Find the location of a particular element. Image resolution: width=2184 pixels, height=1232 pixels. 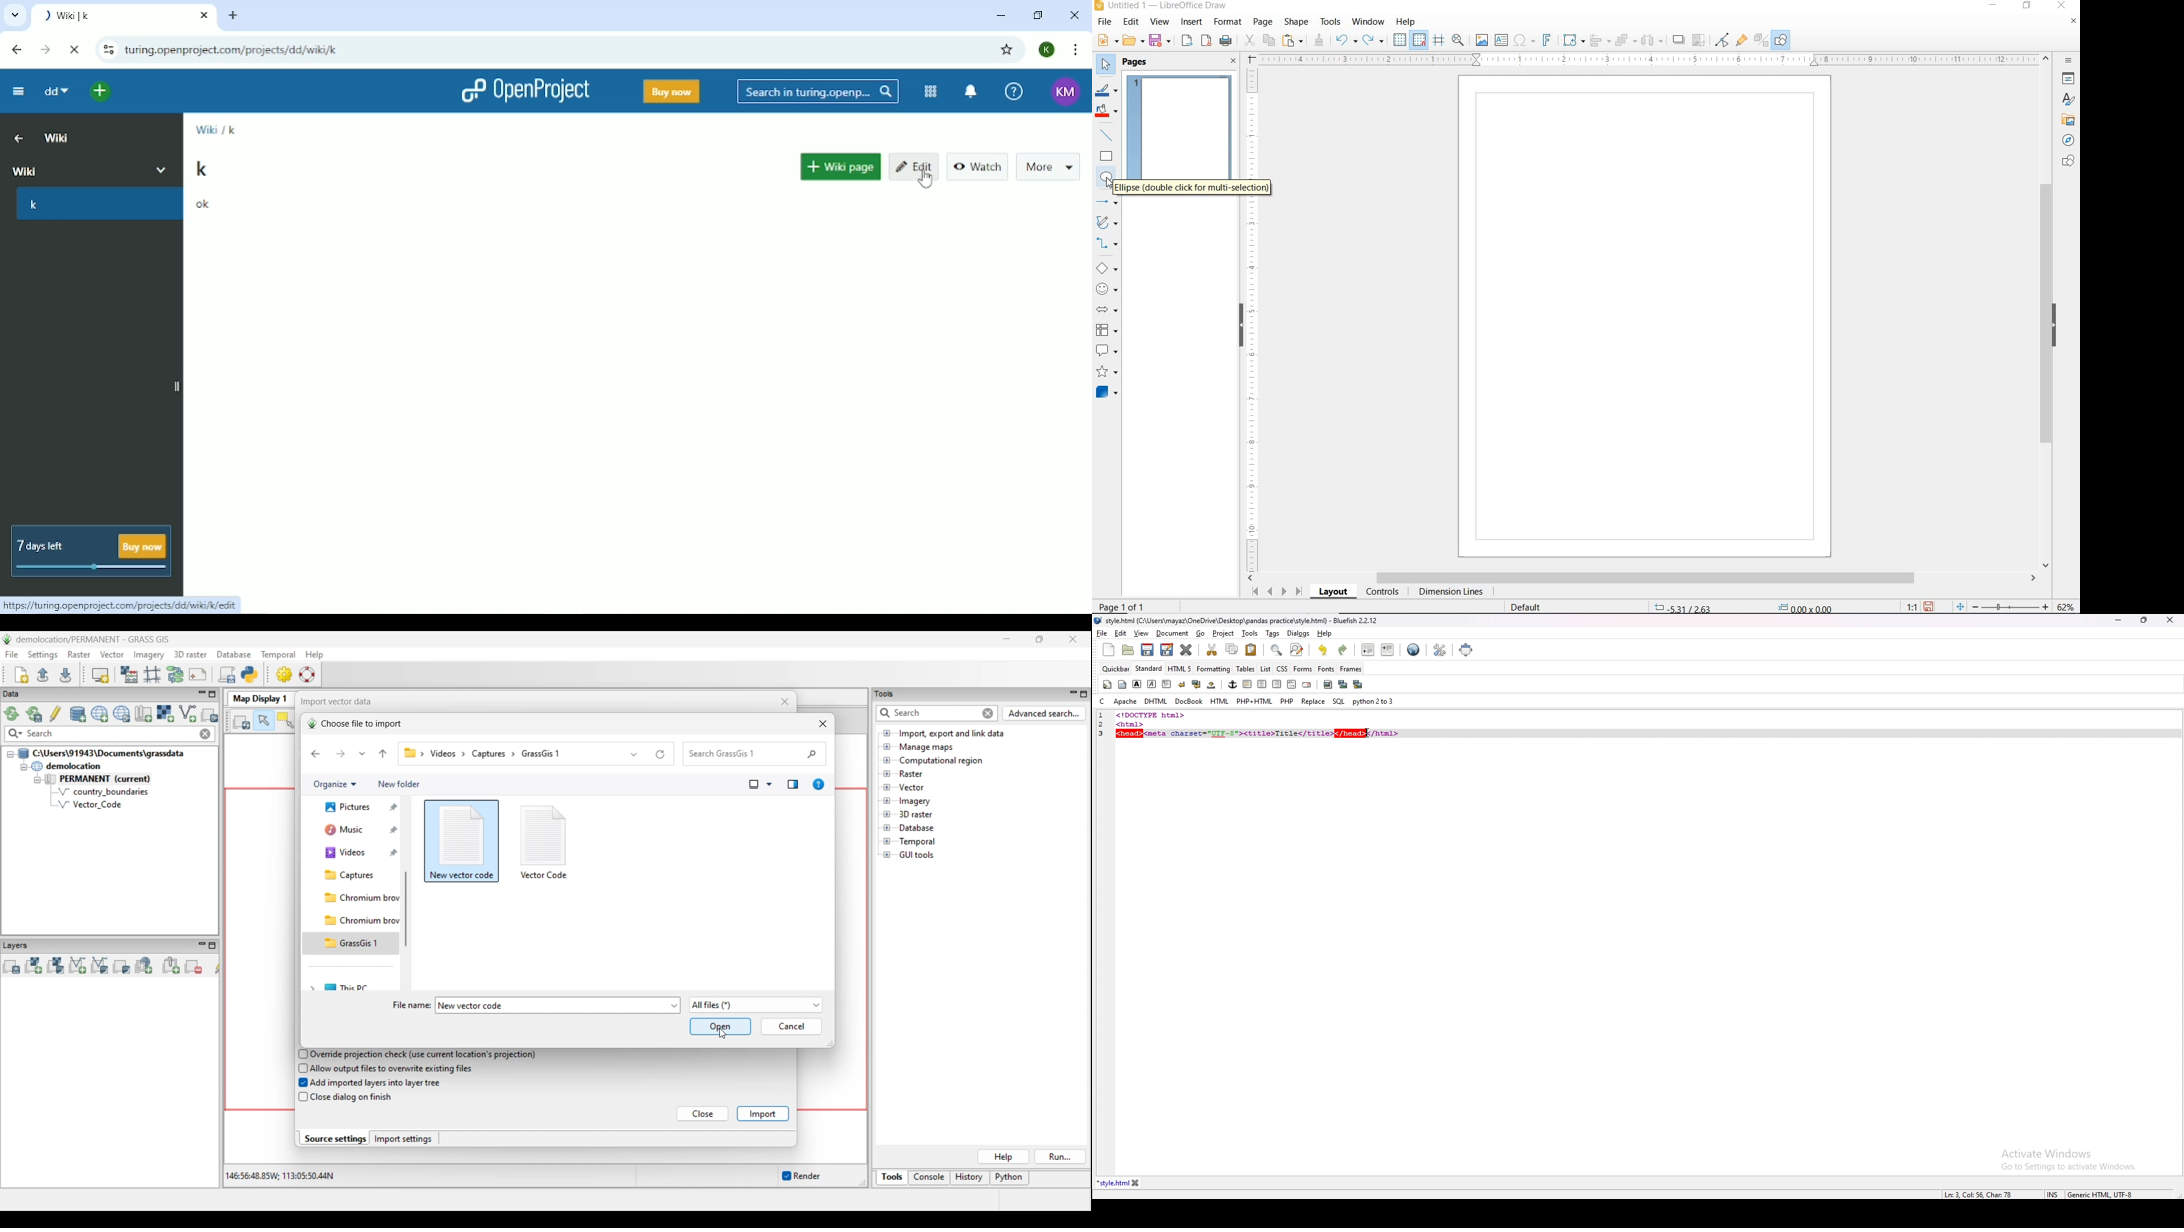

CURVES AND POLYGONS is located at coordinates (1106, 223).